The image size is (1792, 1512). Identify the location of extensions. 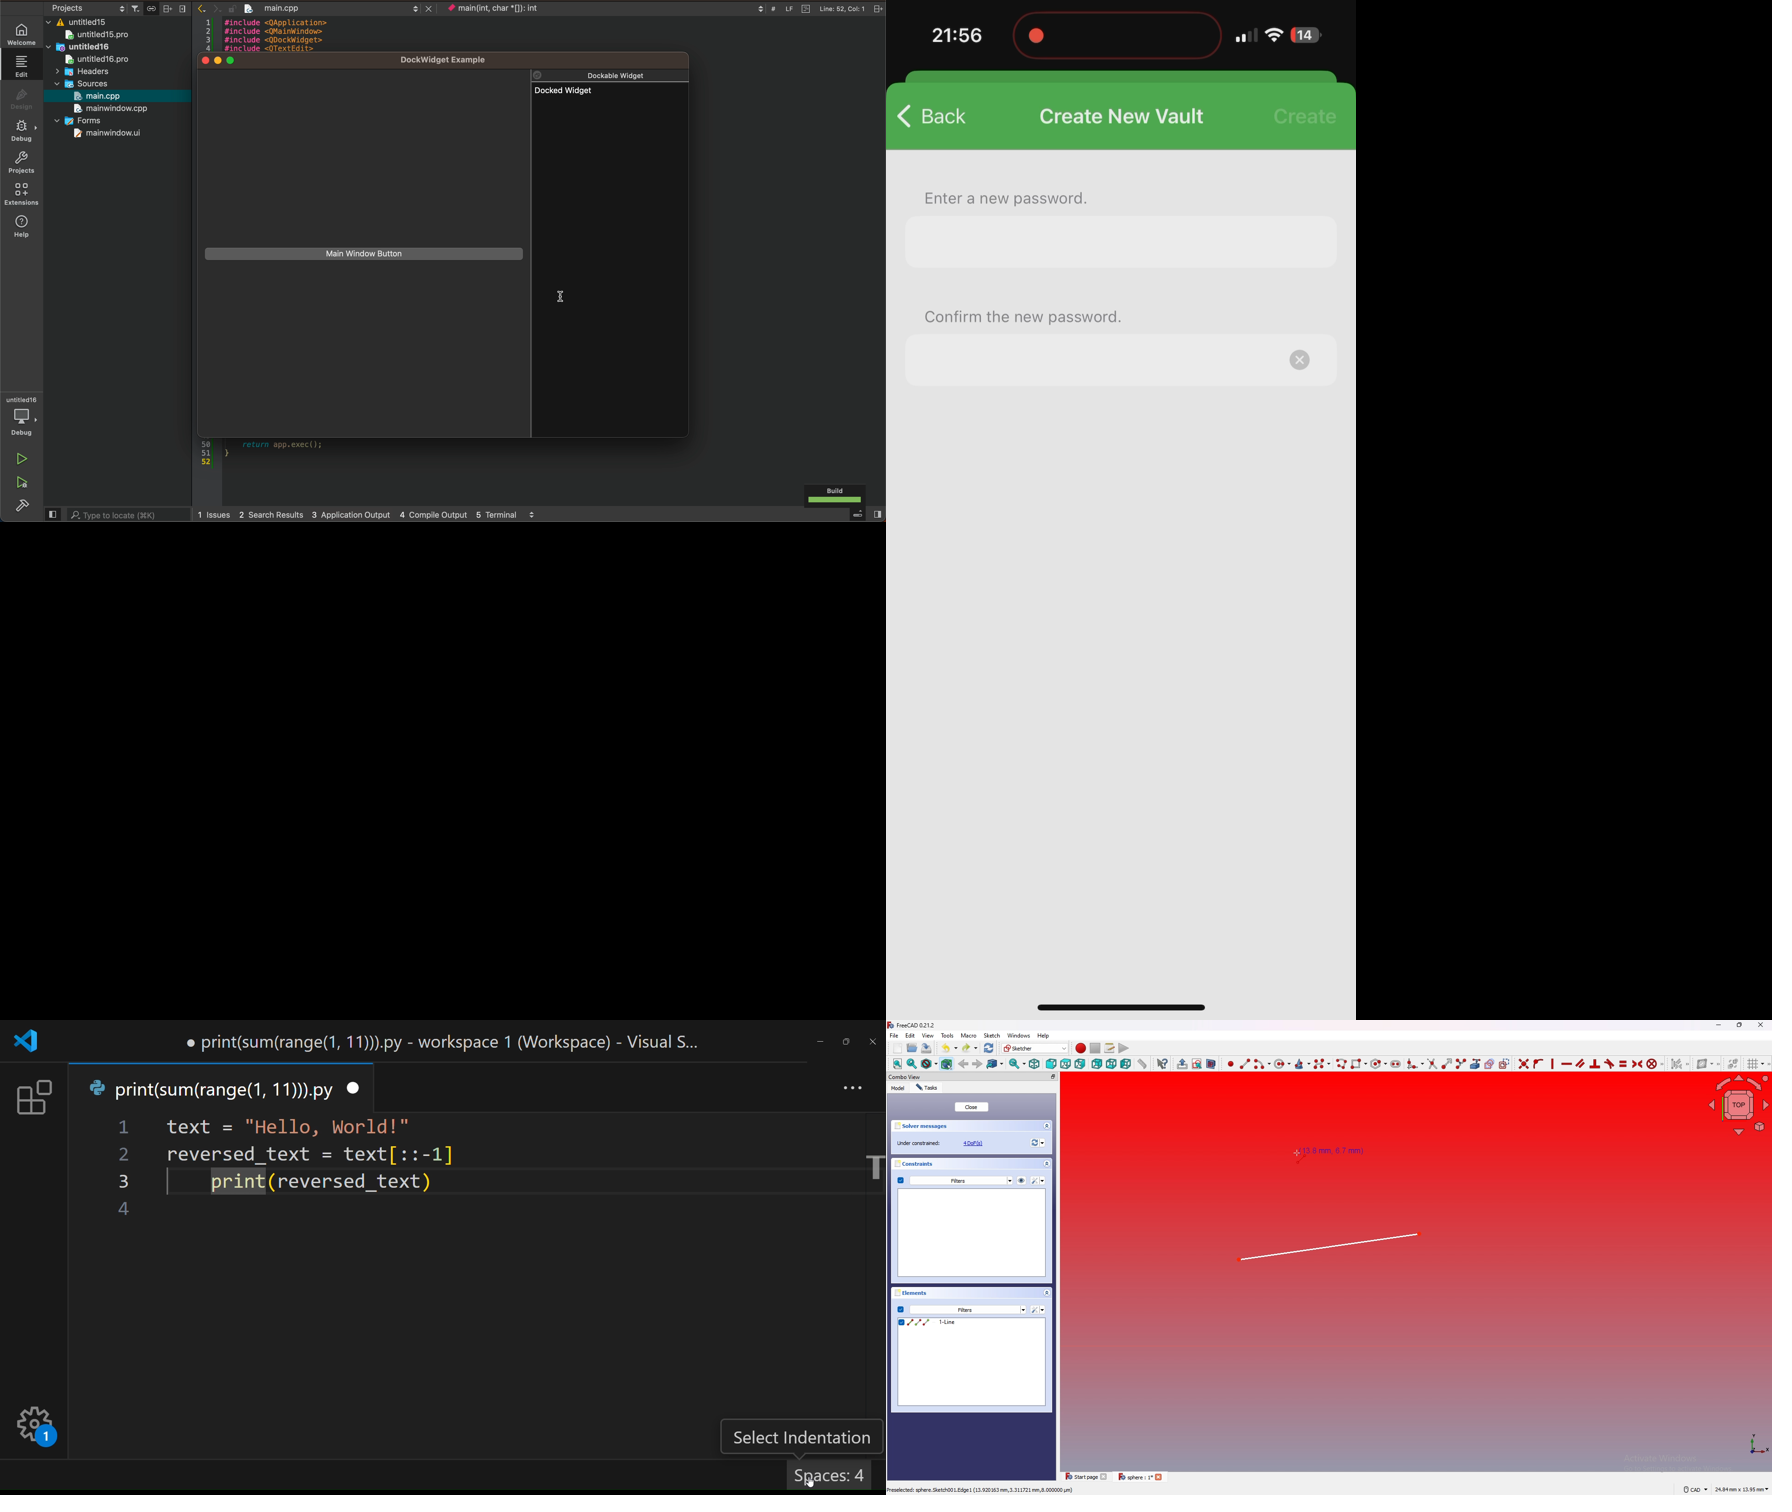
(21, 195).